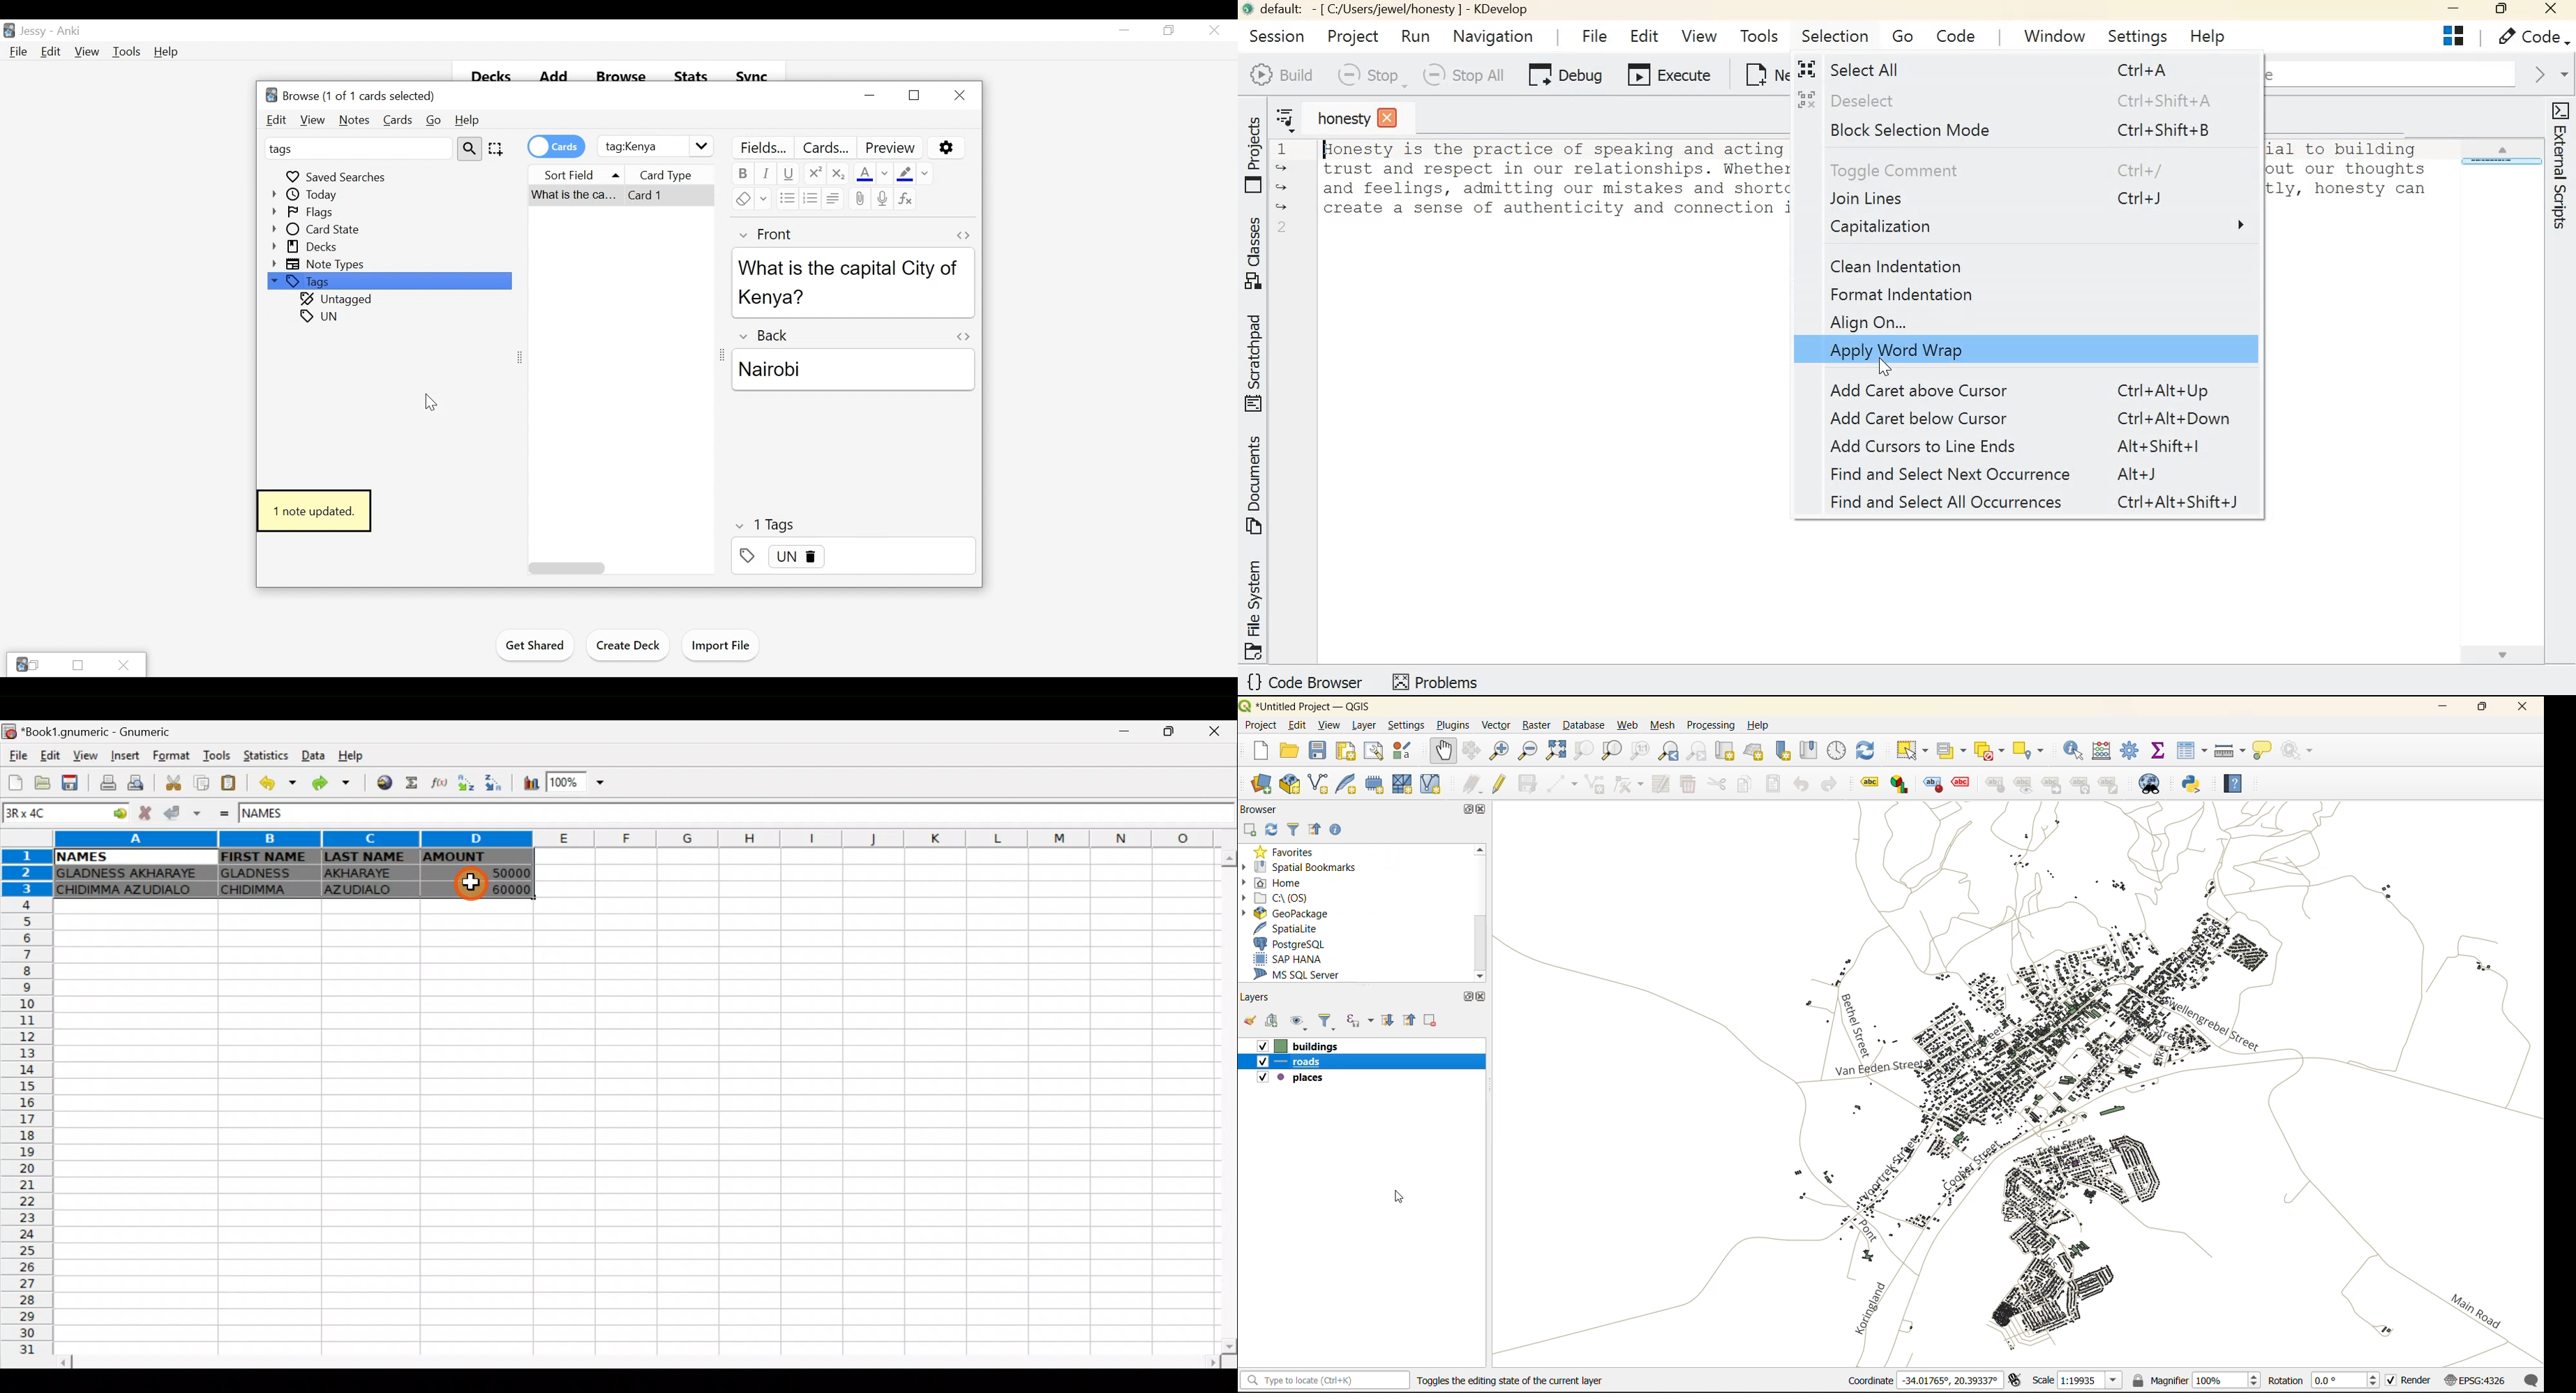 Image resolution: width=2576 pixels, height=1400 pixels. I want to click on Selection Tool, so click(495, 148).